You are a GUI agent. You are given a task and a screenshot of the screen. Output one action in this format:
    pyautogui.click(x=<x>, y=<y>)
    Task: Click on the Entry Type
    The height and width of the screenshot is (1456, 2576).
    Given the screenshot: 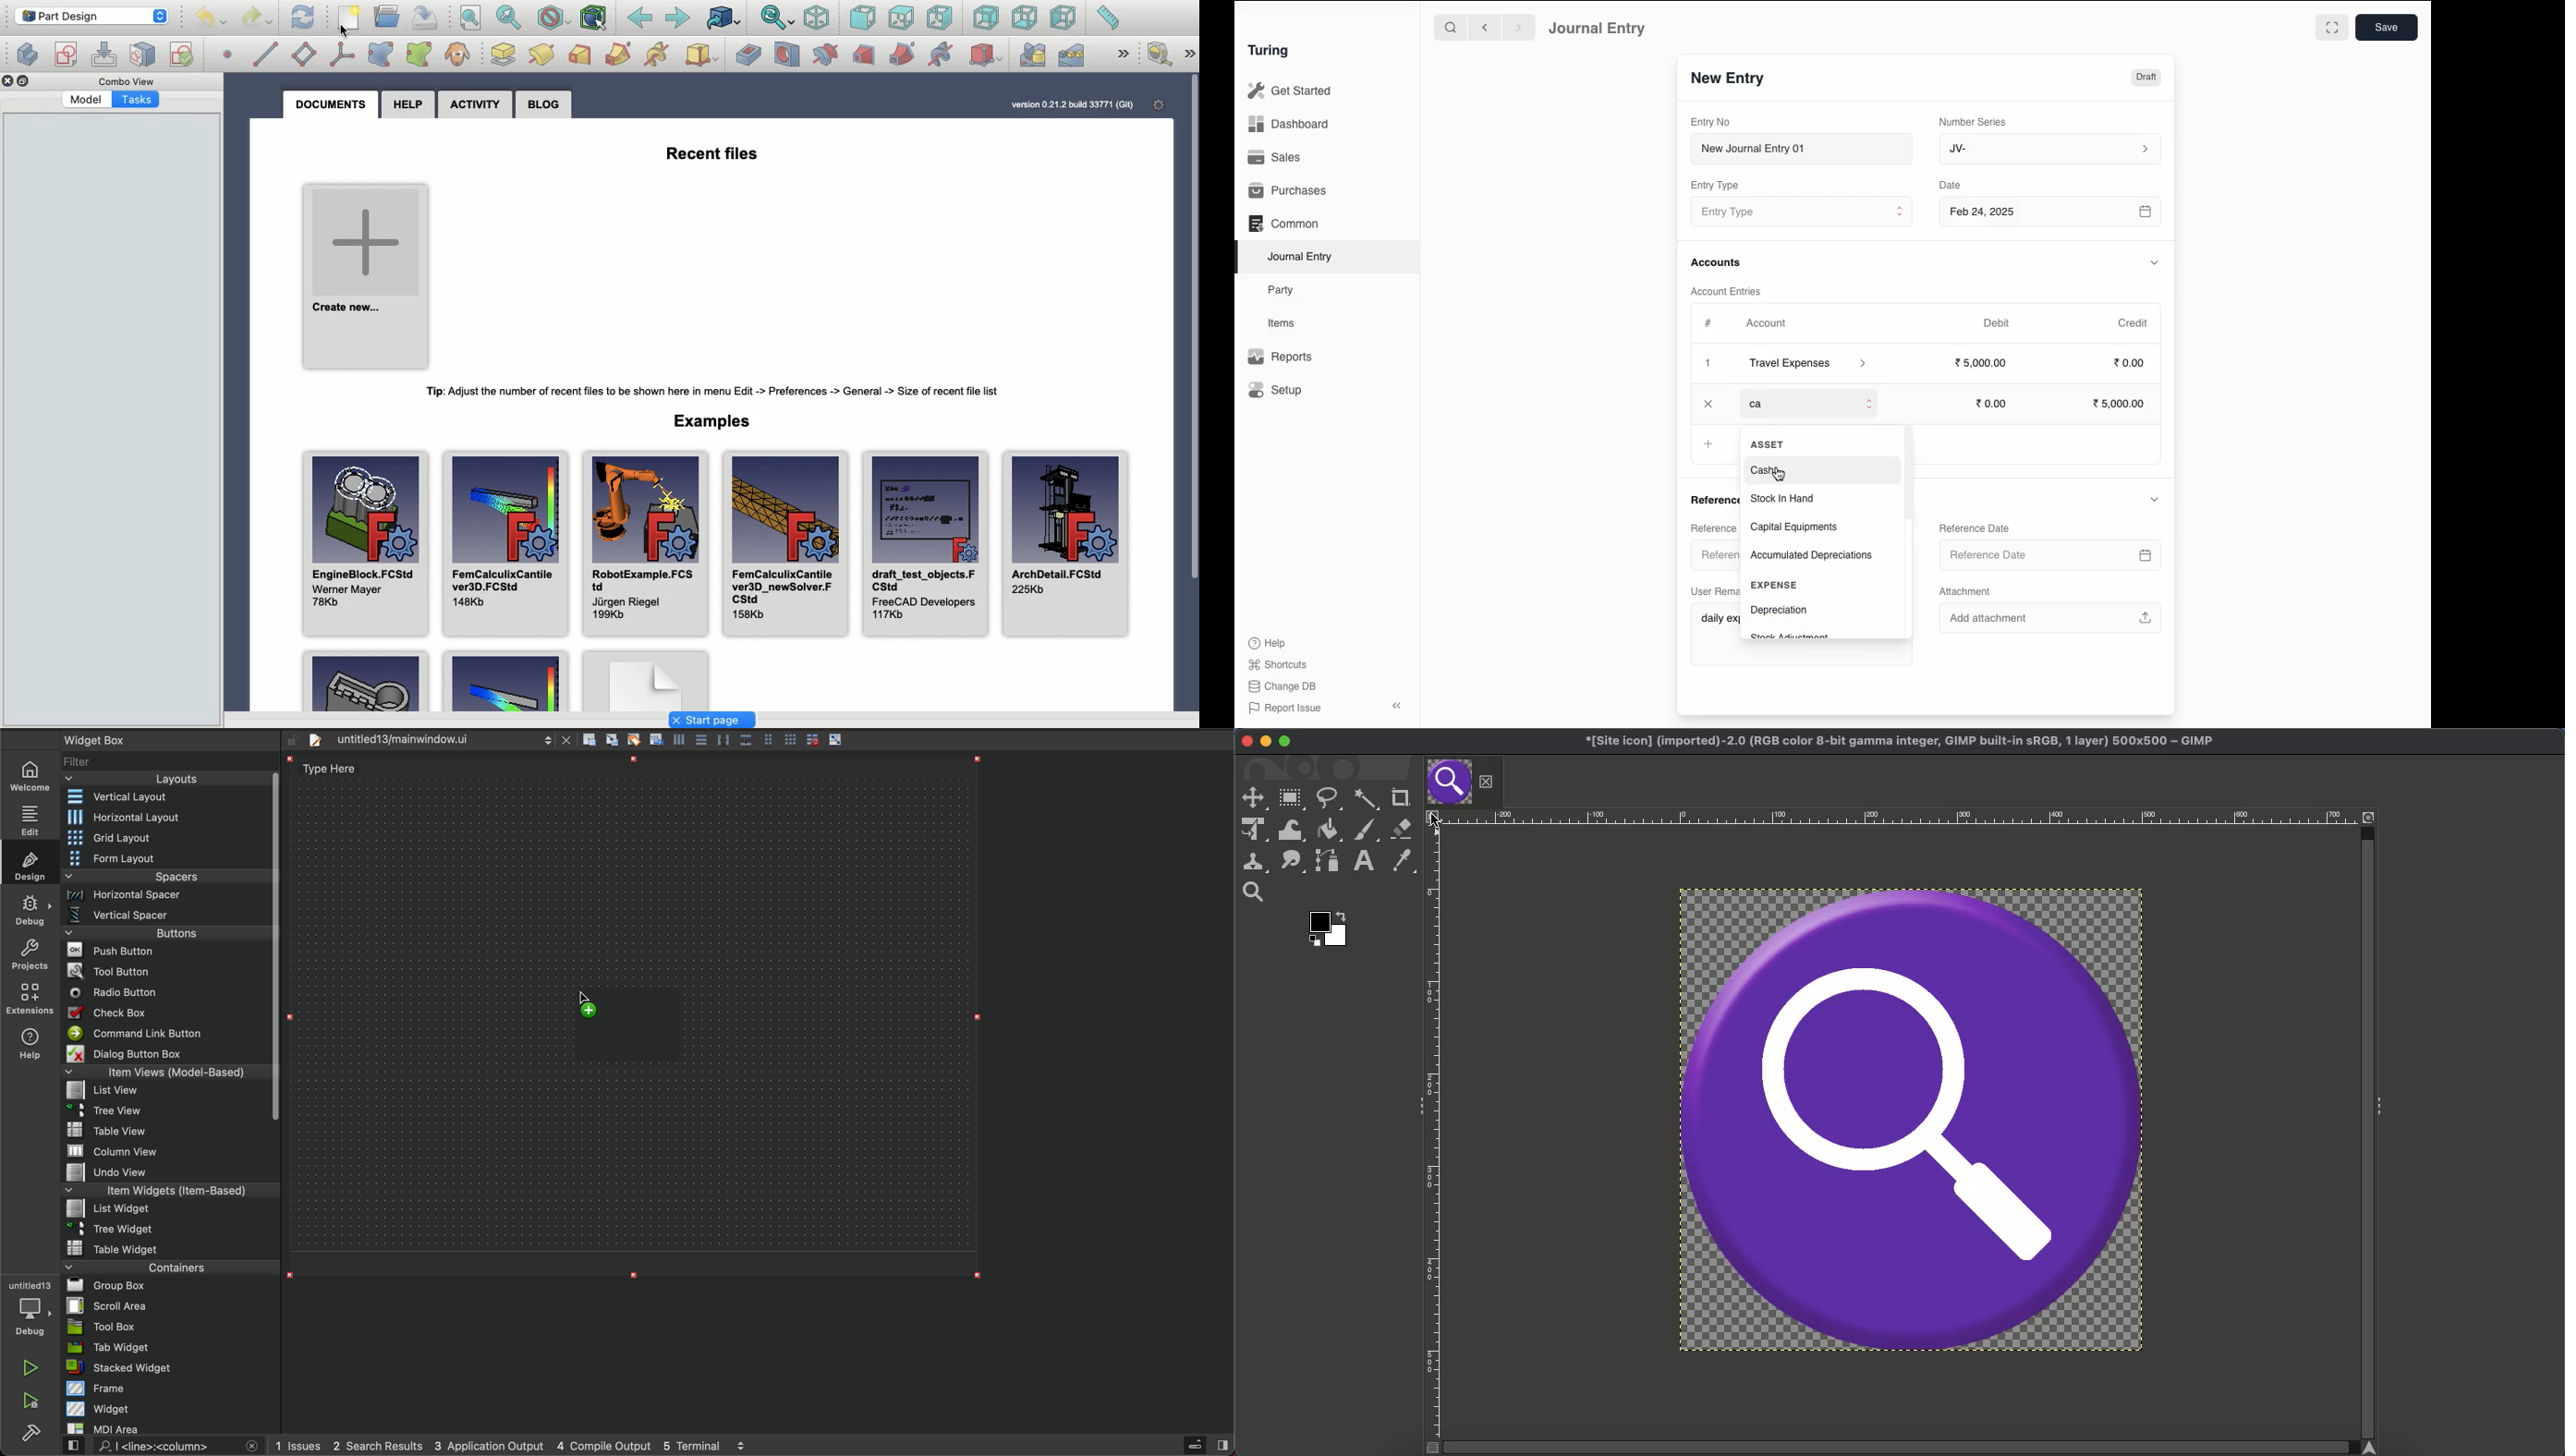 What is the action you would take?
    pyautogui.click(x=1801, y=211)
    